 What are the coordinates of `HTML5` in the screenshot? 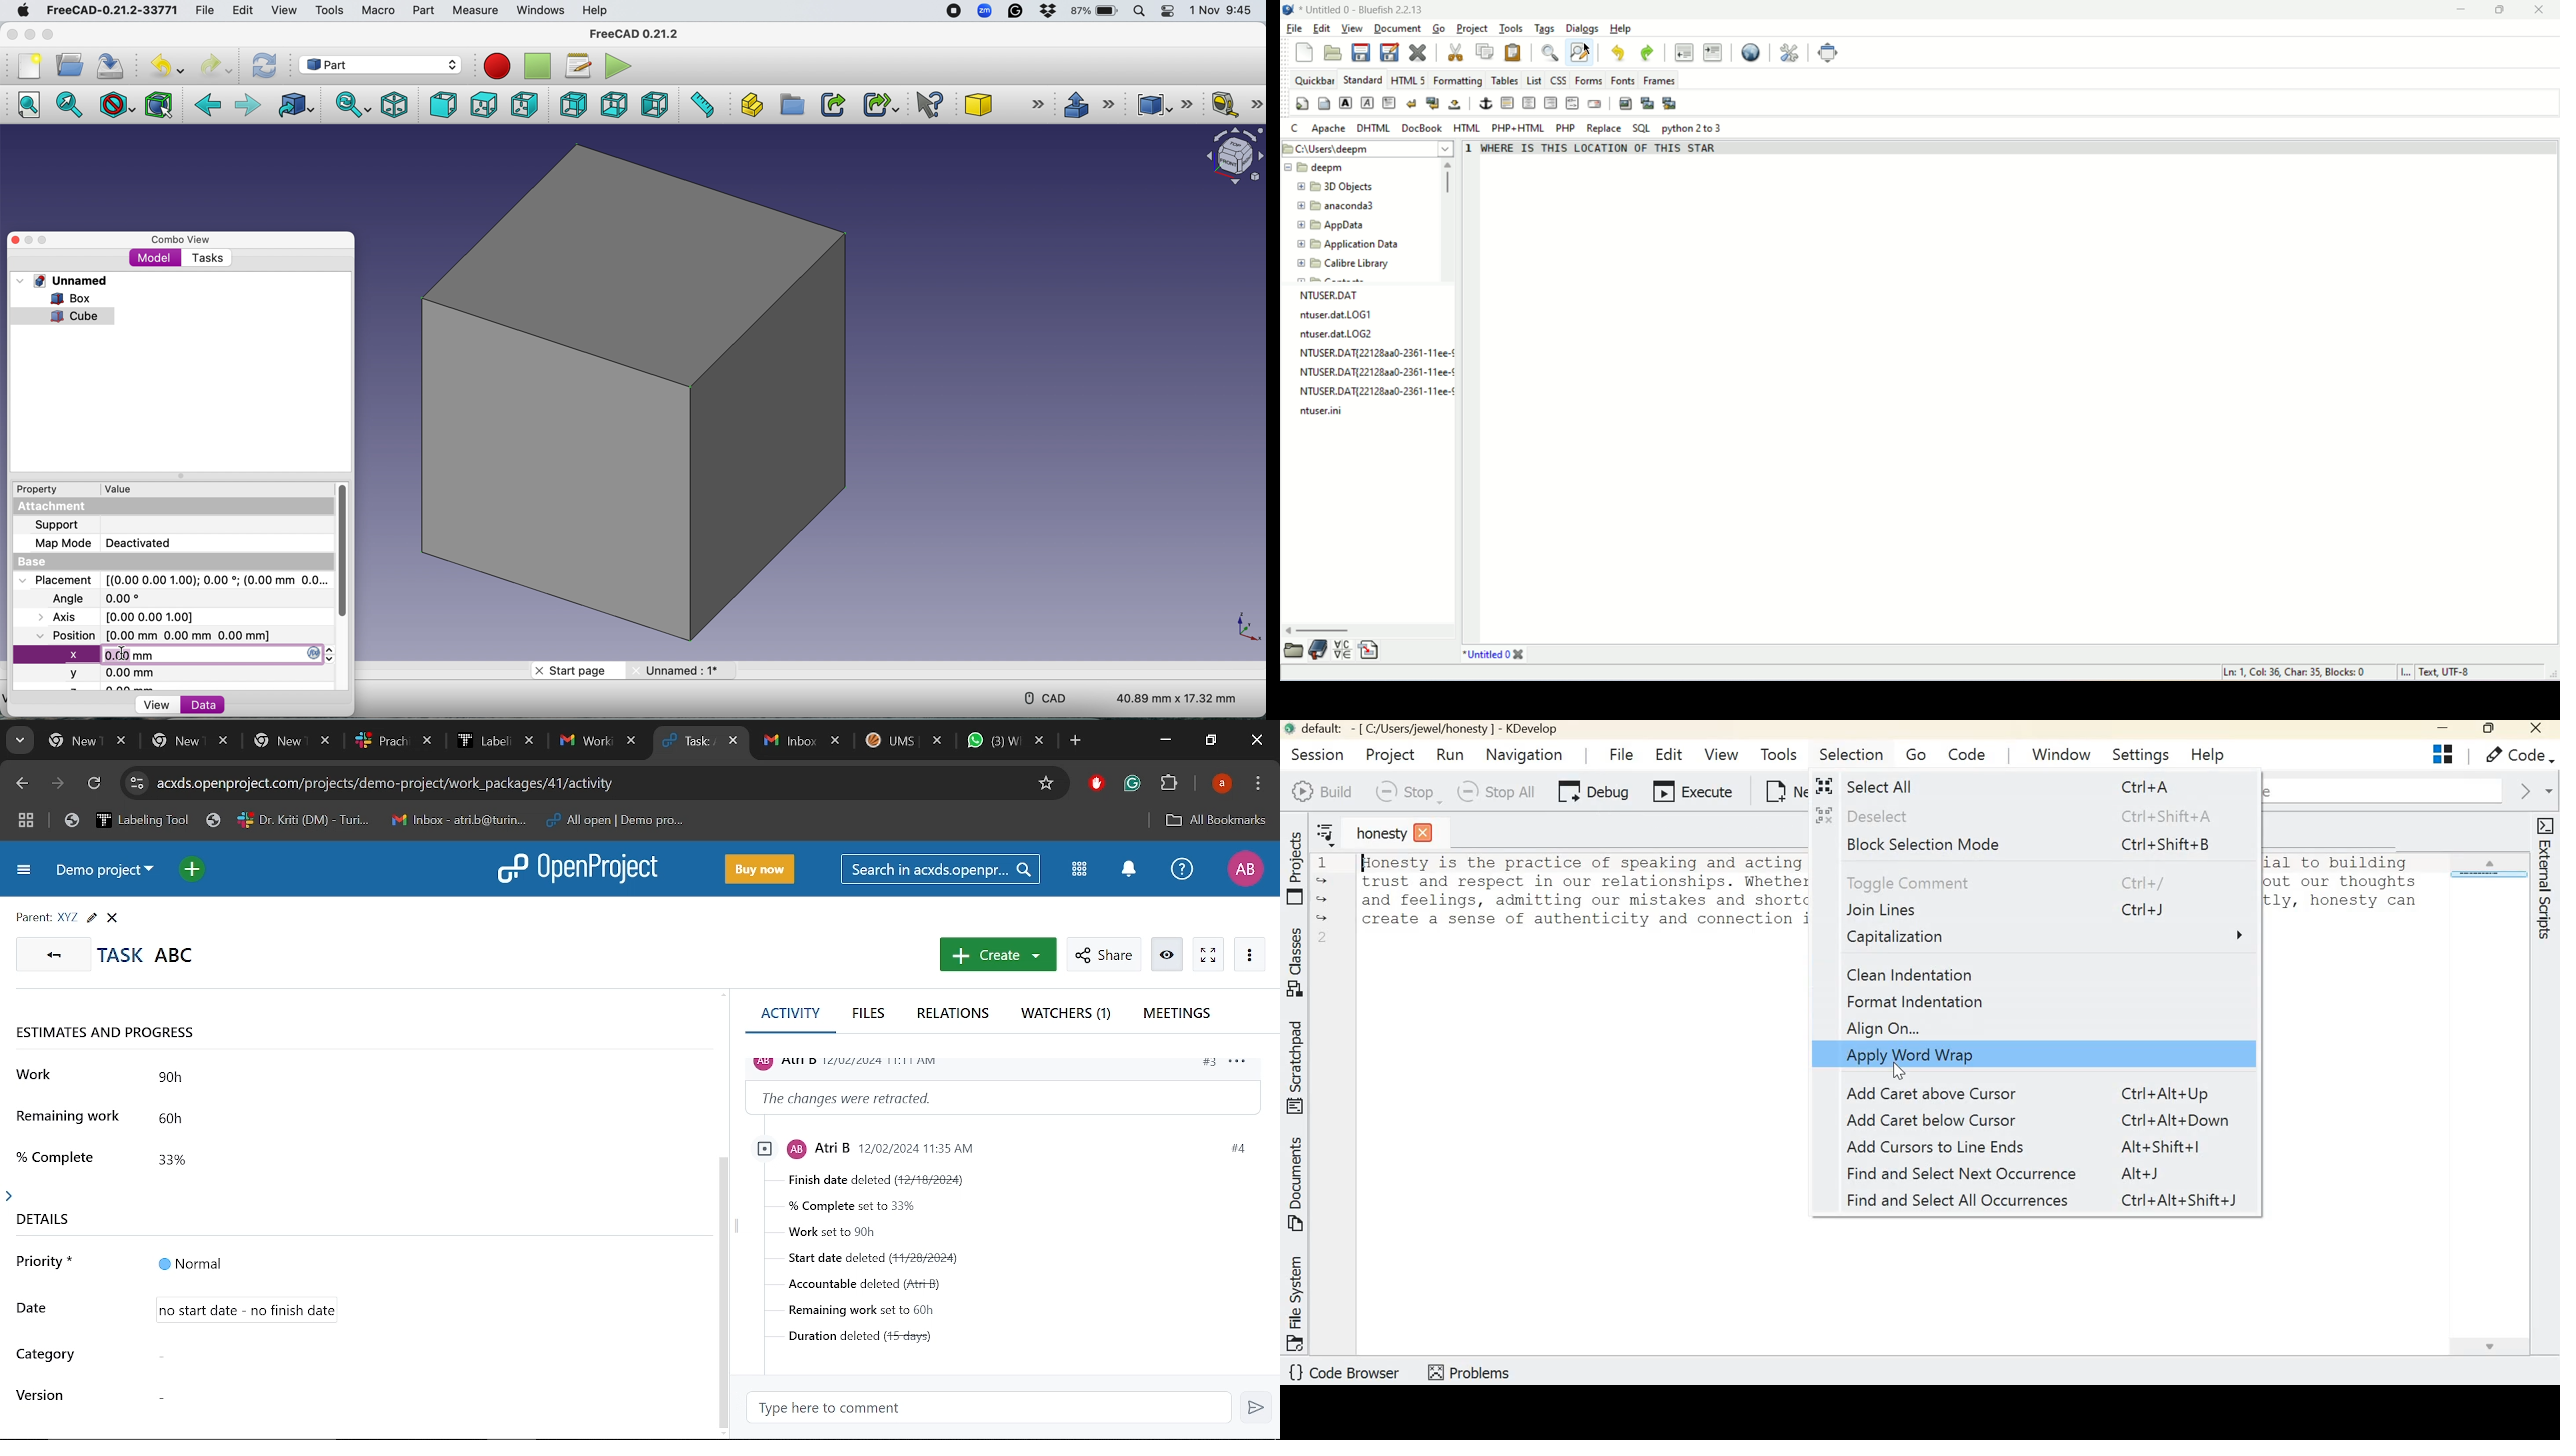 It's located at (1406, 81).